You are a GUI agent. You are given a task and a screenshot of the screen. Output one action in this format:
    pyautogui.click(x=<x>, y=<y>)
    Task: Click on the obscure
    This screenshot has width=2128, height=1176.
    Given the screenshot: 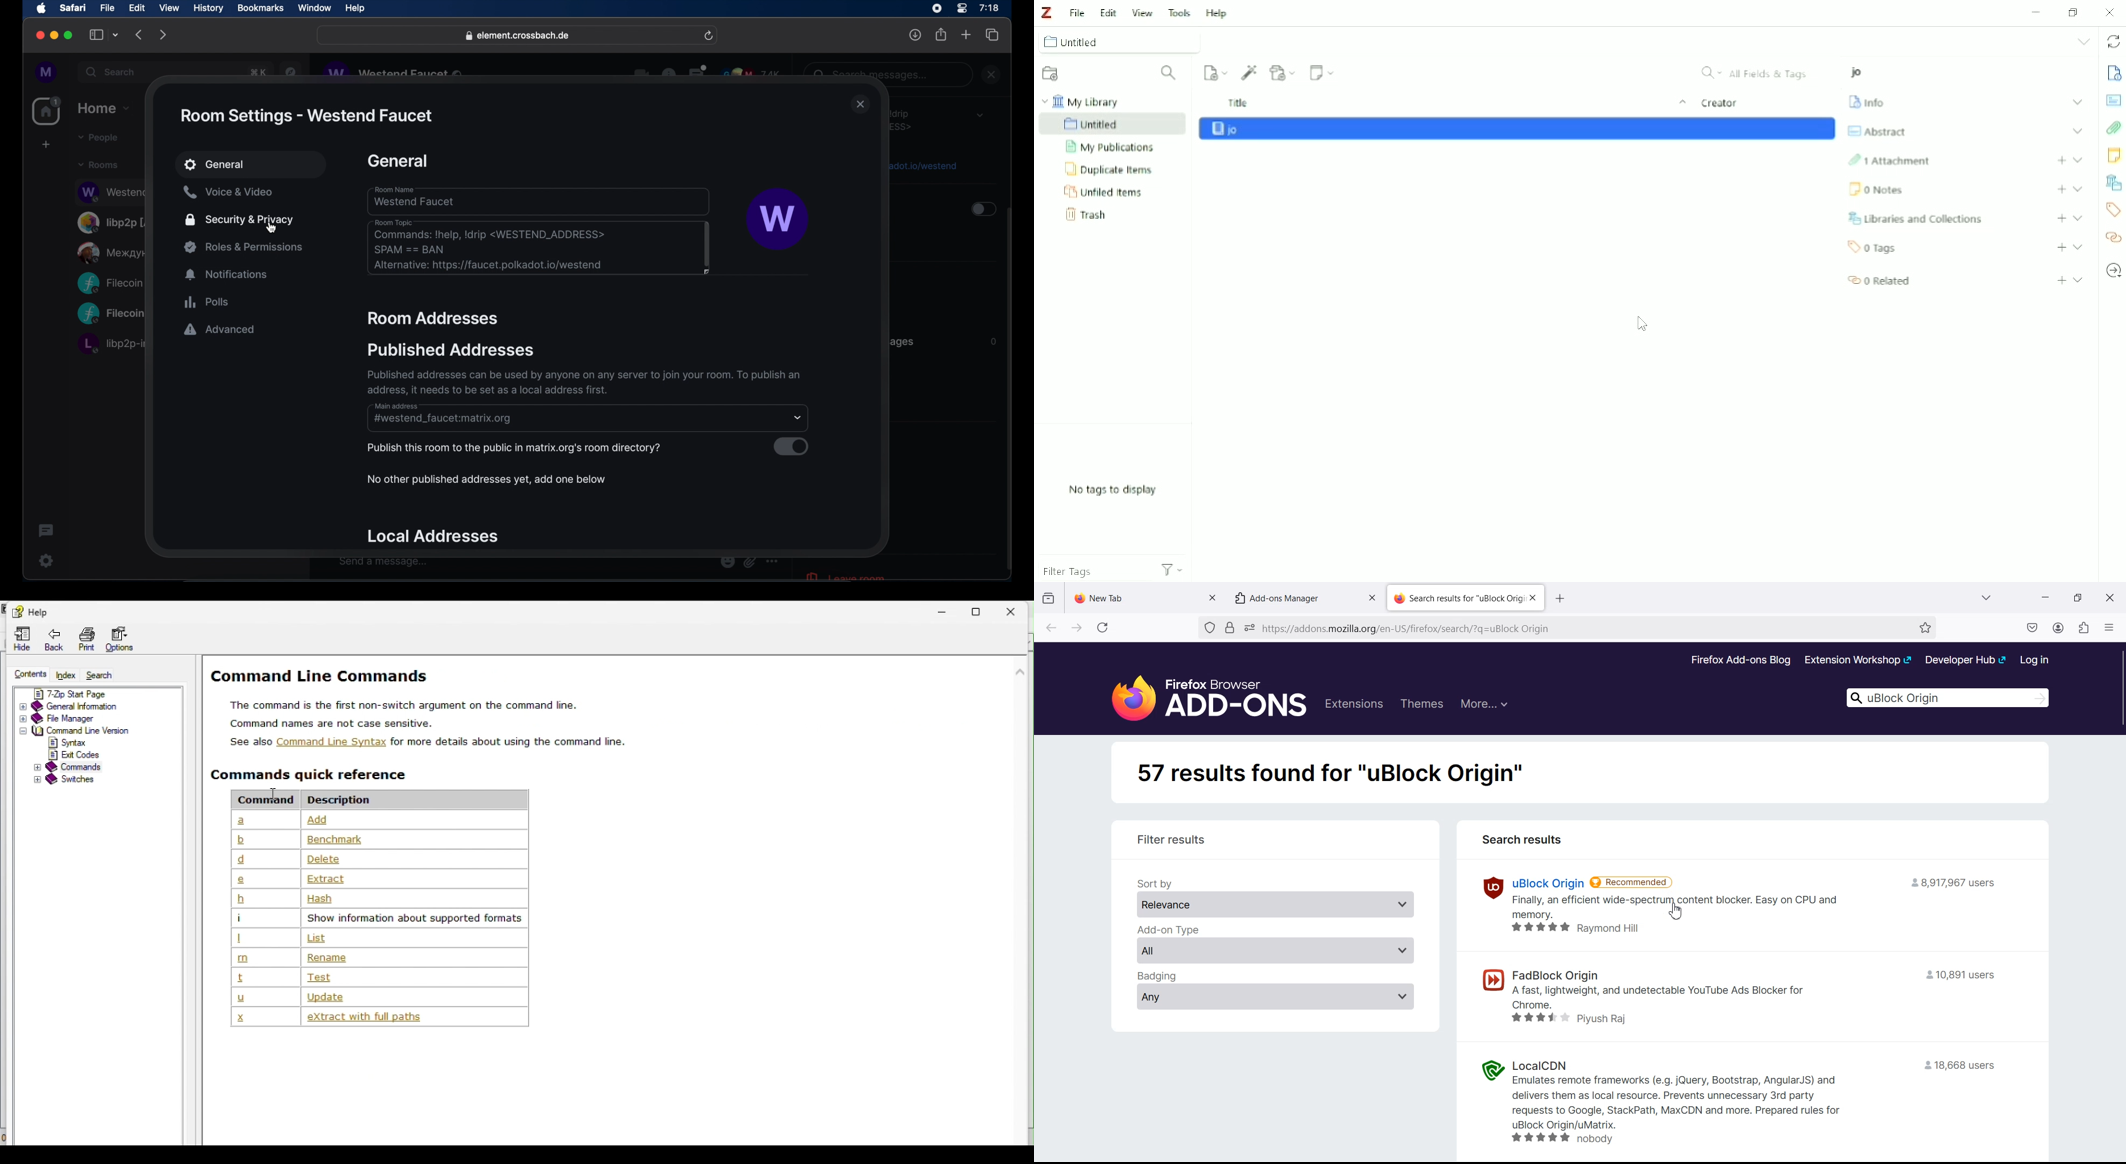 What is the action you would take?
    pyautogui.click(x=902, y=342)
    